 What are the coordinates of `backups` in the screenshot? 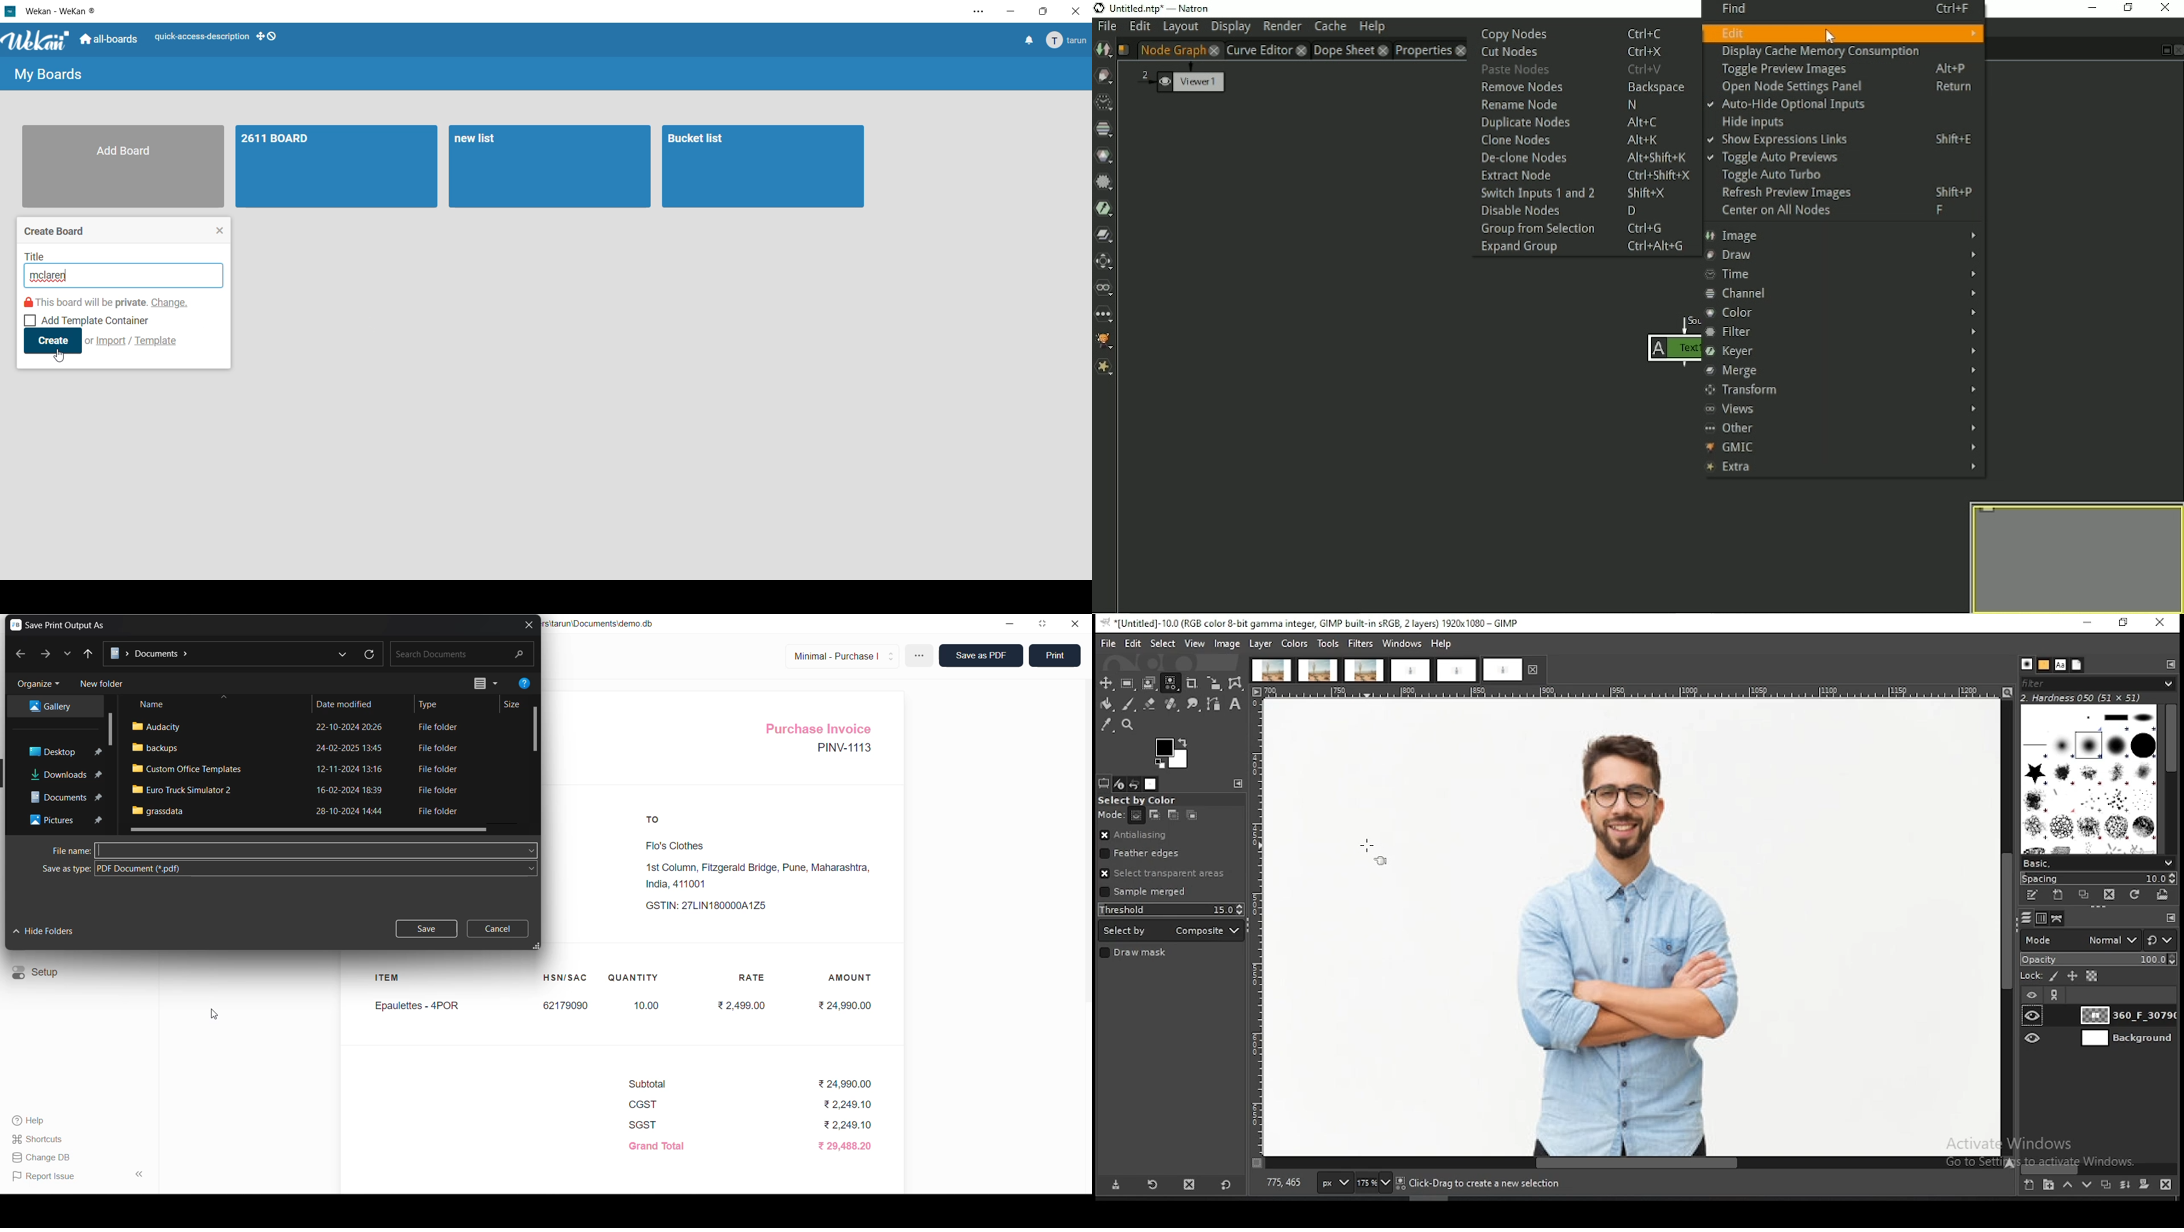 It's located at (161, 748).